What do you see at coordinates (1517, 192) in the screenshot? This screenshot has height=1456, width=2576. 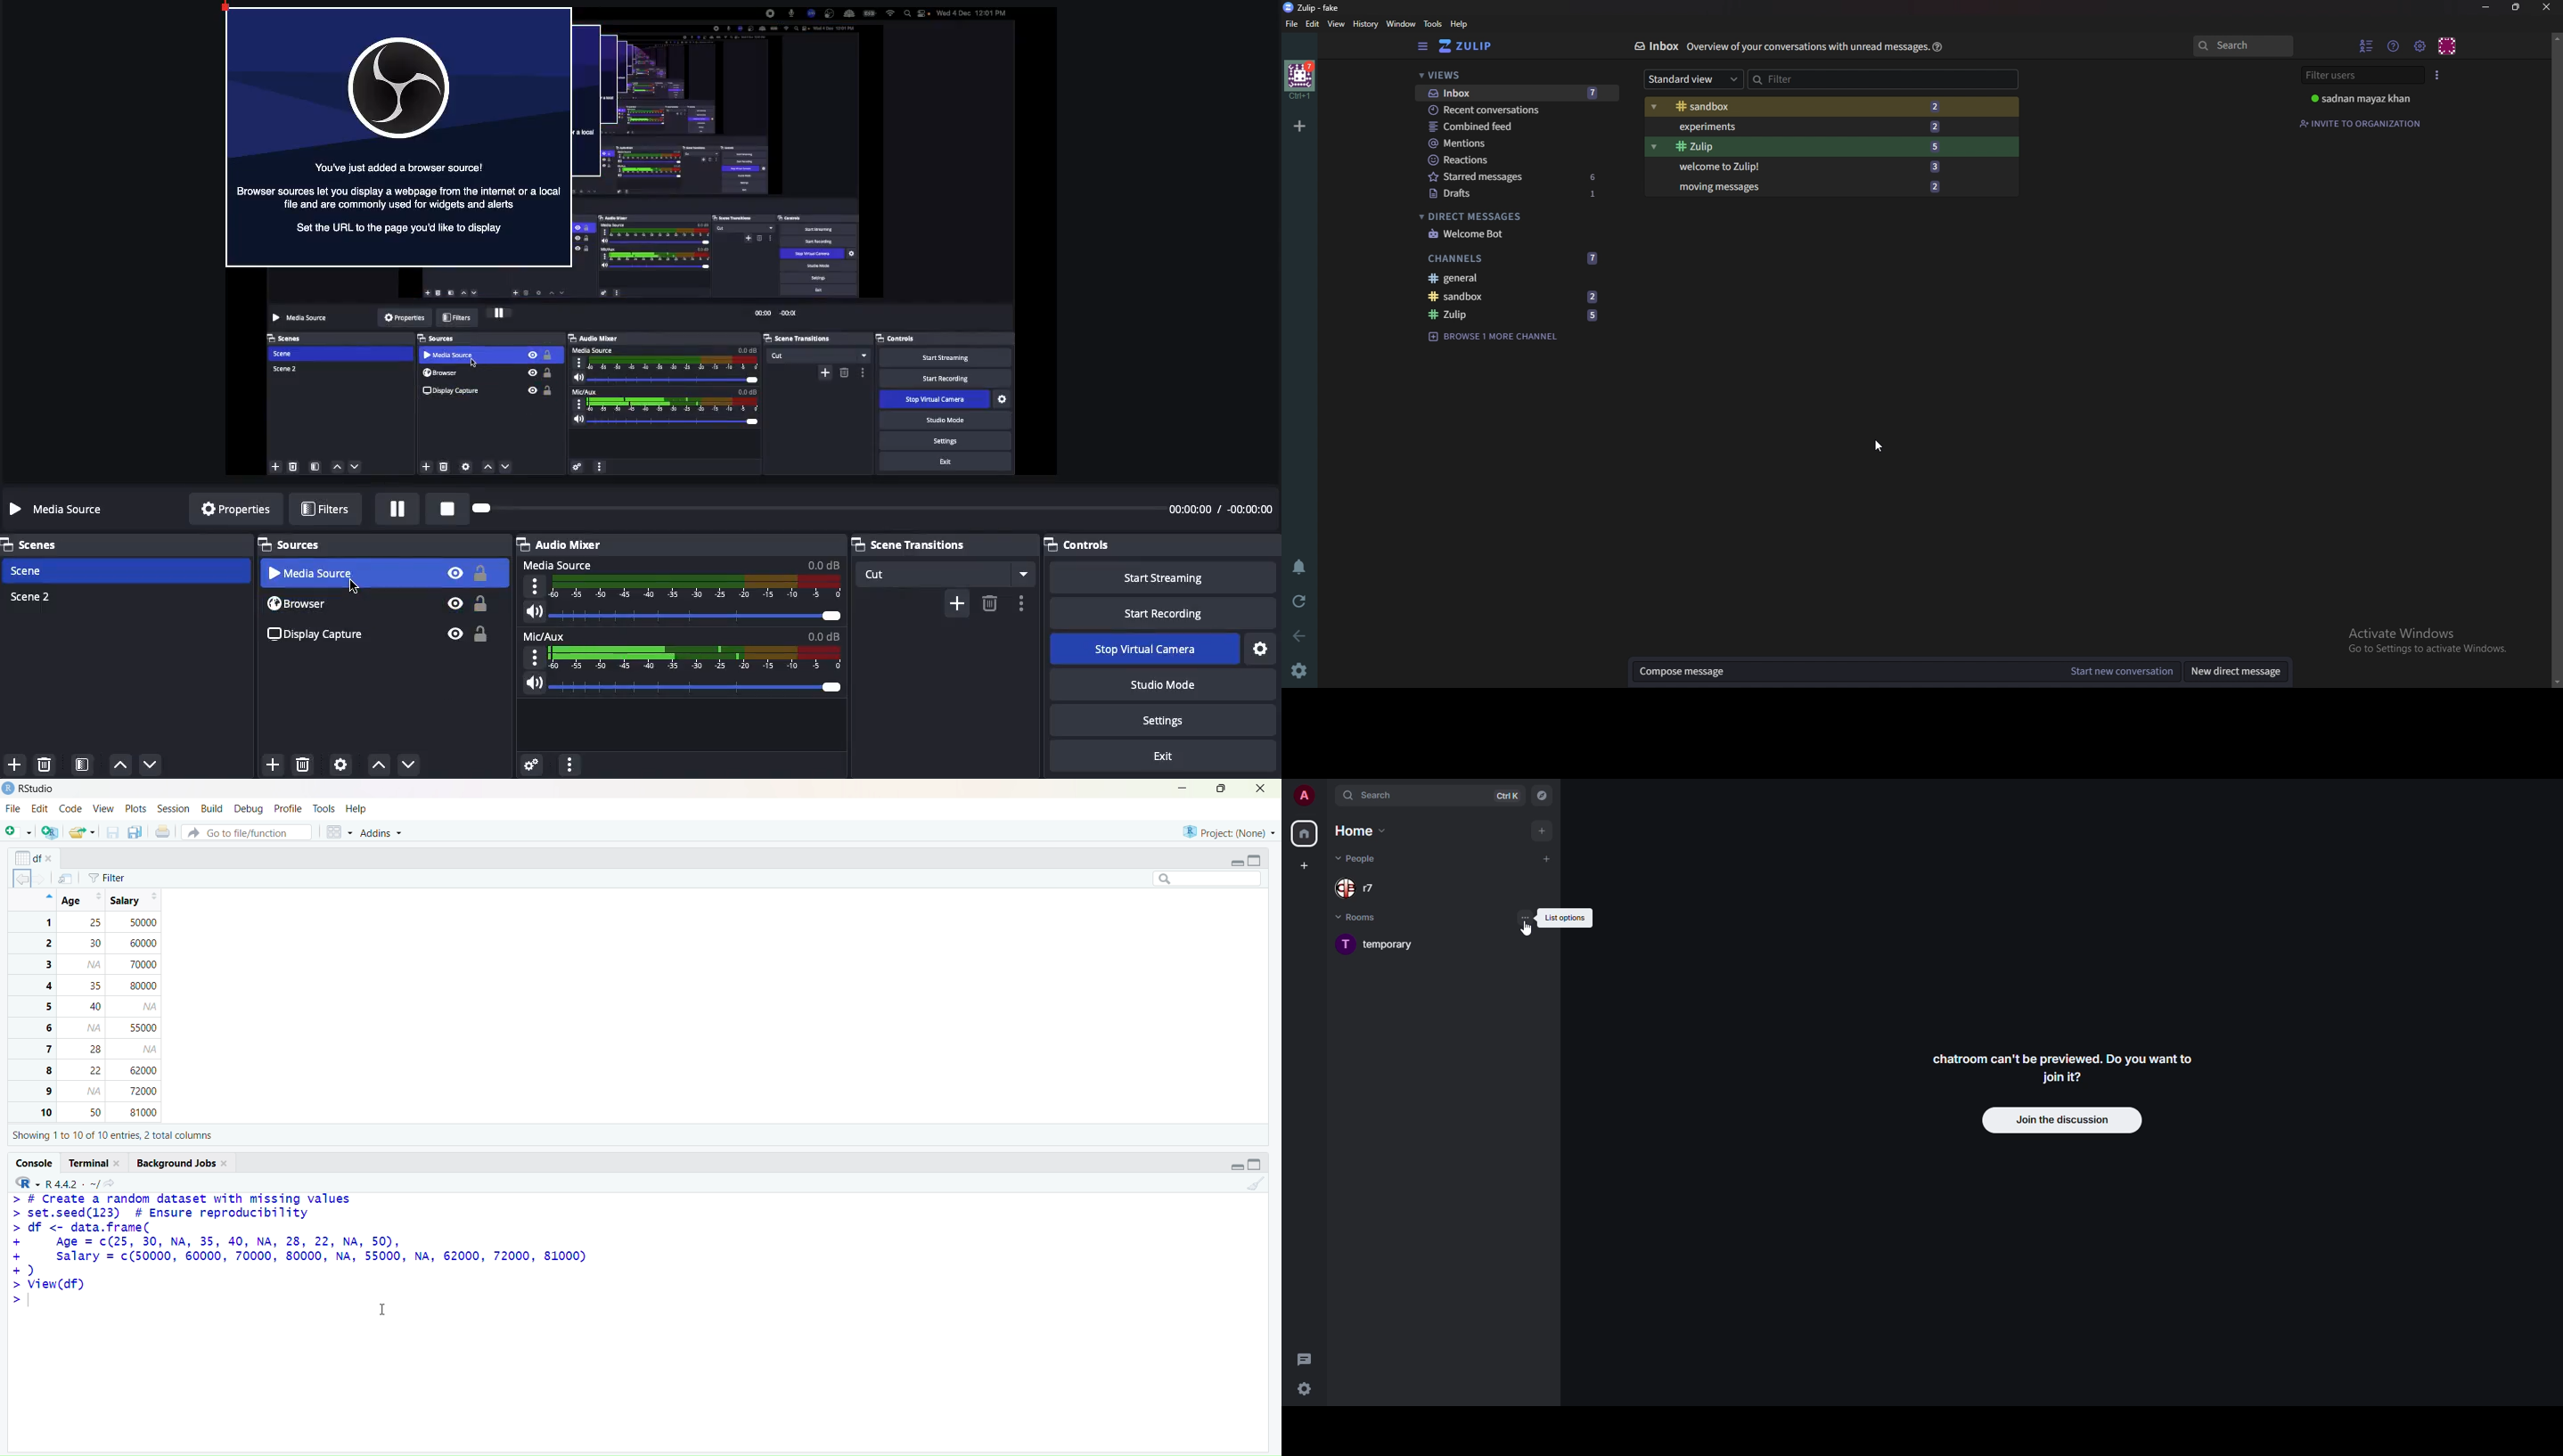 I see `drafts` at bounding box center [1517, 192].